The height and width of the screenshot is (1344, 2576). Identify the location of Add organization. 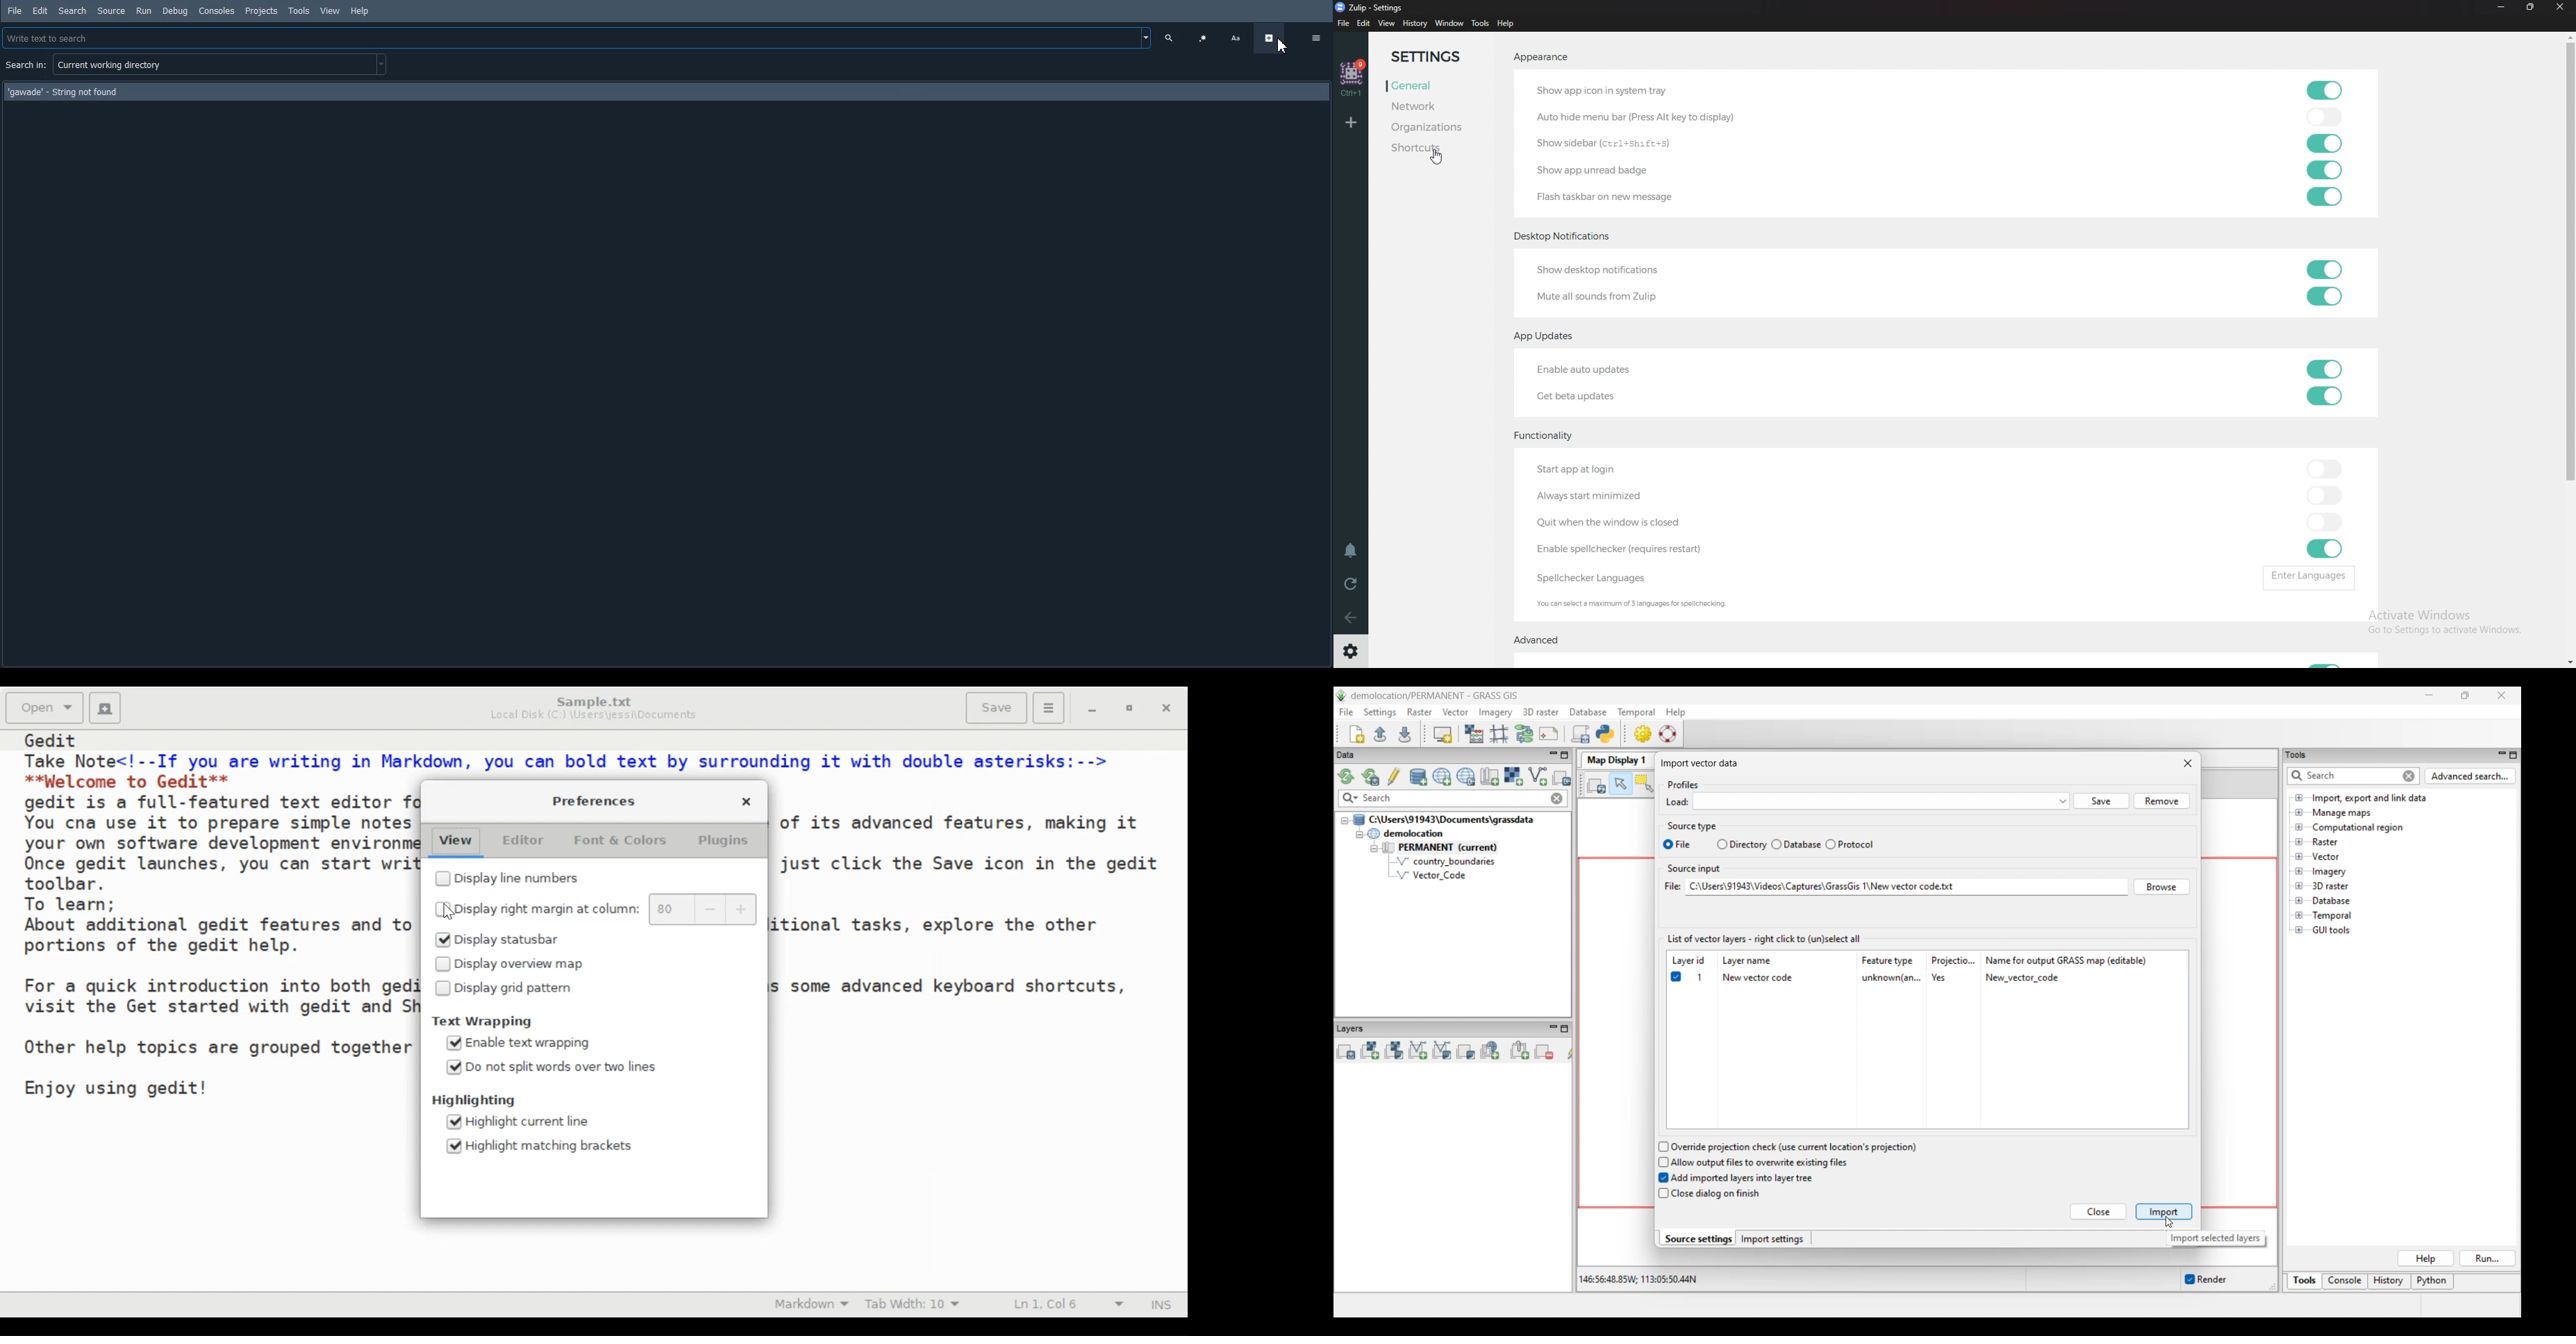
(1350, 123).